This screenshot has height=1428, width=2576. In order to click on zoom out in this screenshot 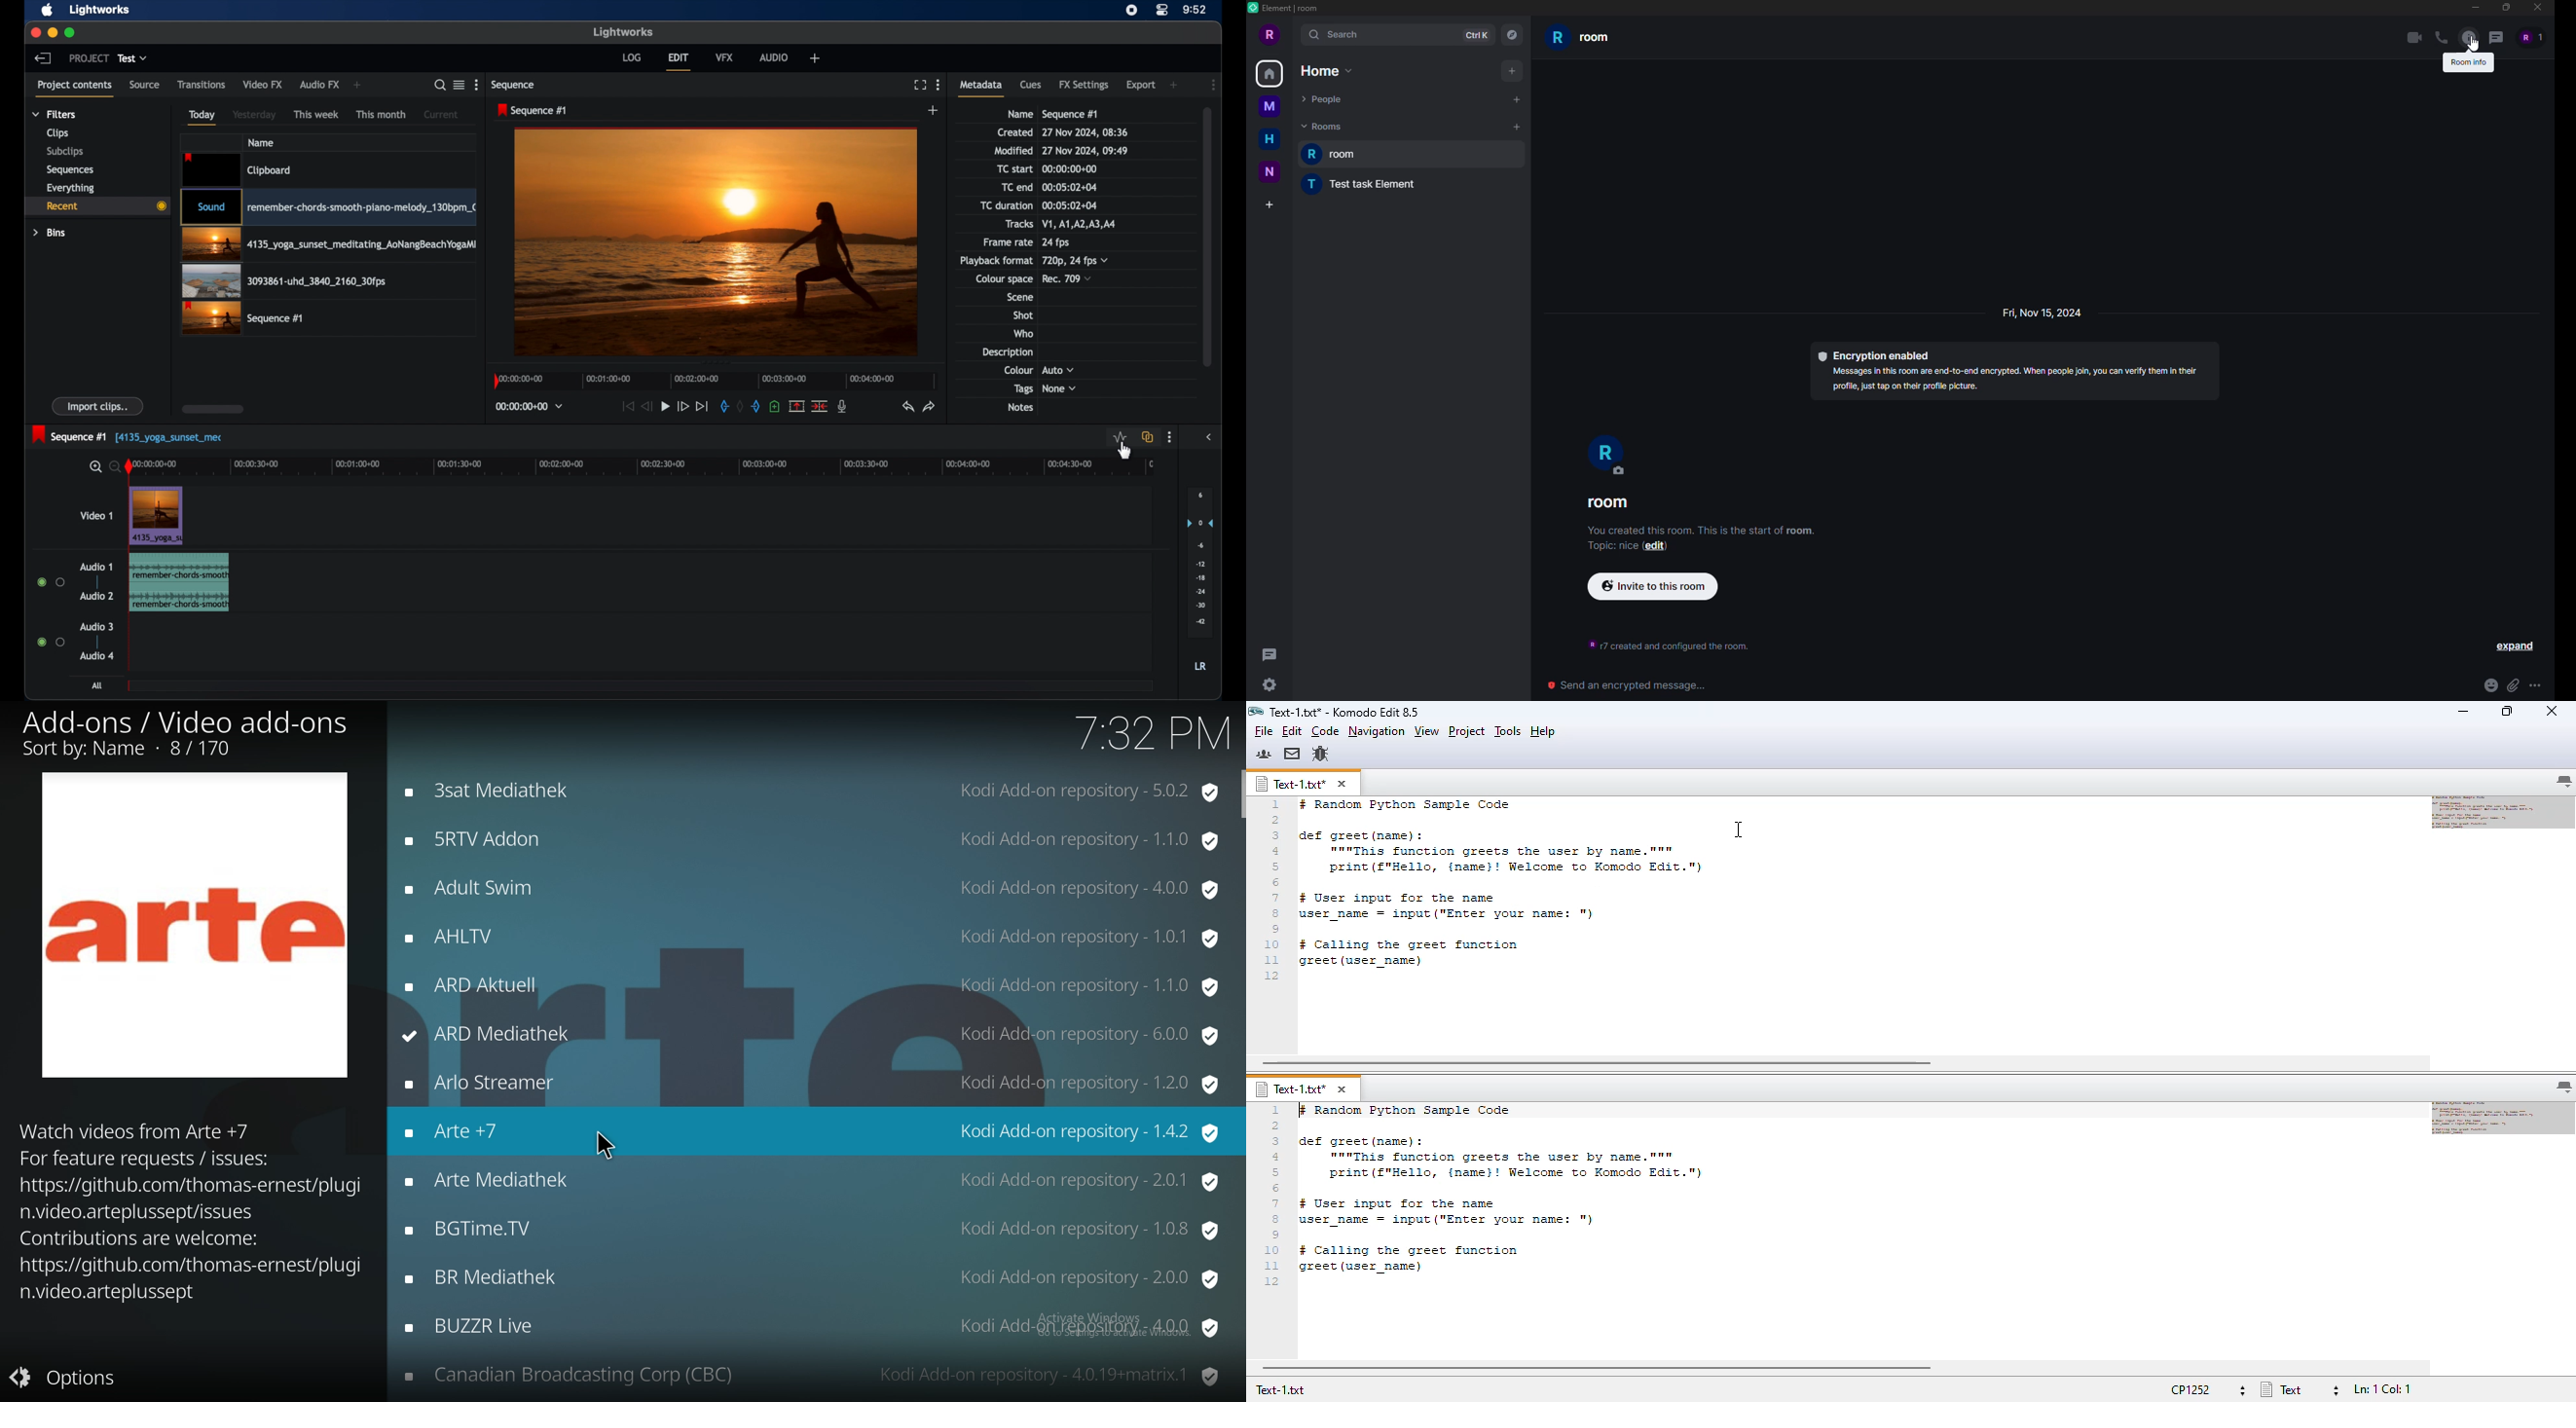, I will do `click(112, 466)`.